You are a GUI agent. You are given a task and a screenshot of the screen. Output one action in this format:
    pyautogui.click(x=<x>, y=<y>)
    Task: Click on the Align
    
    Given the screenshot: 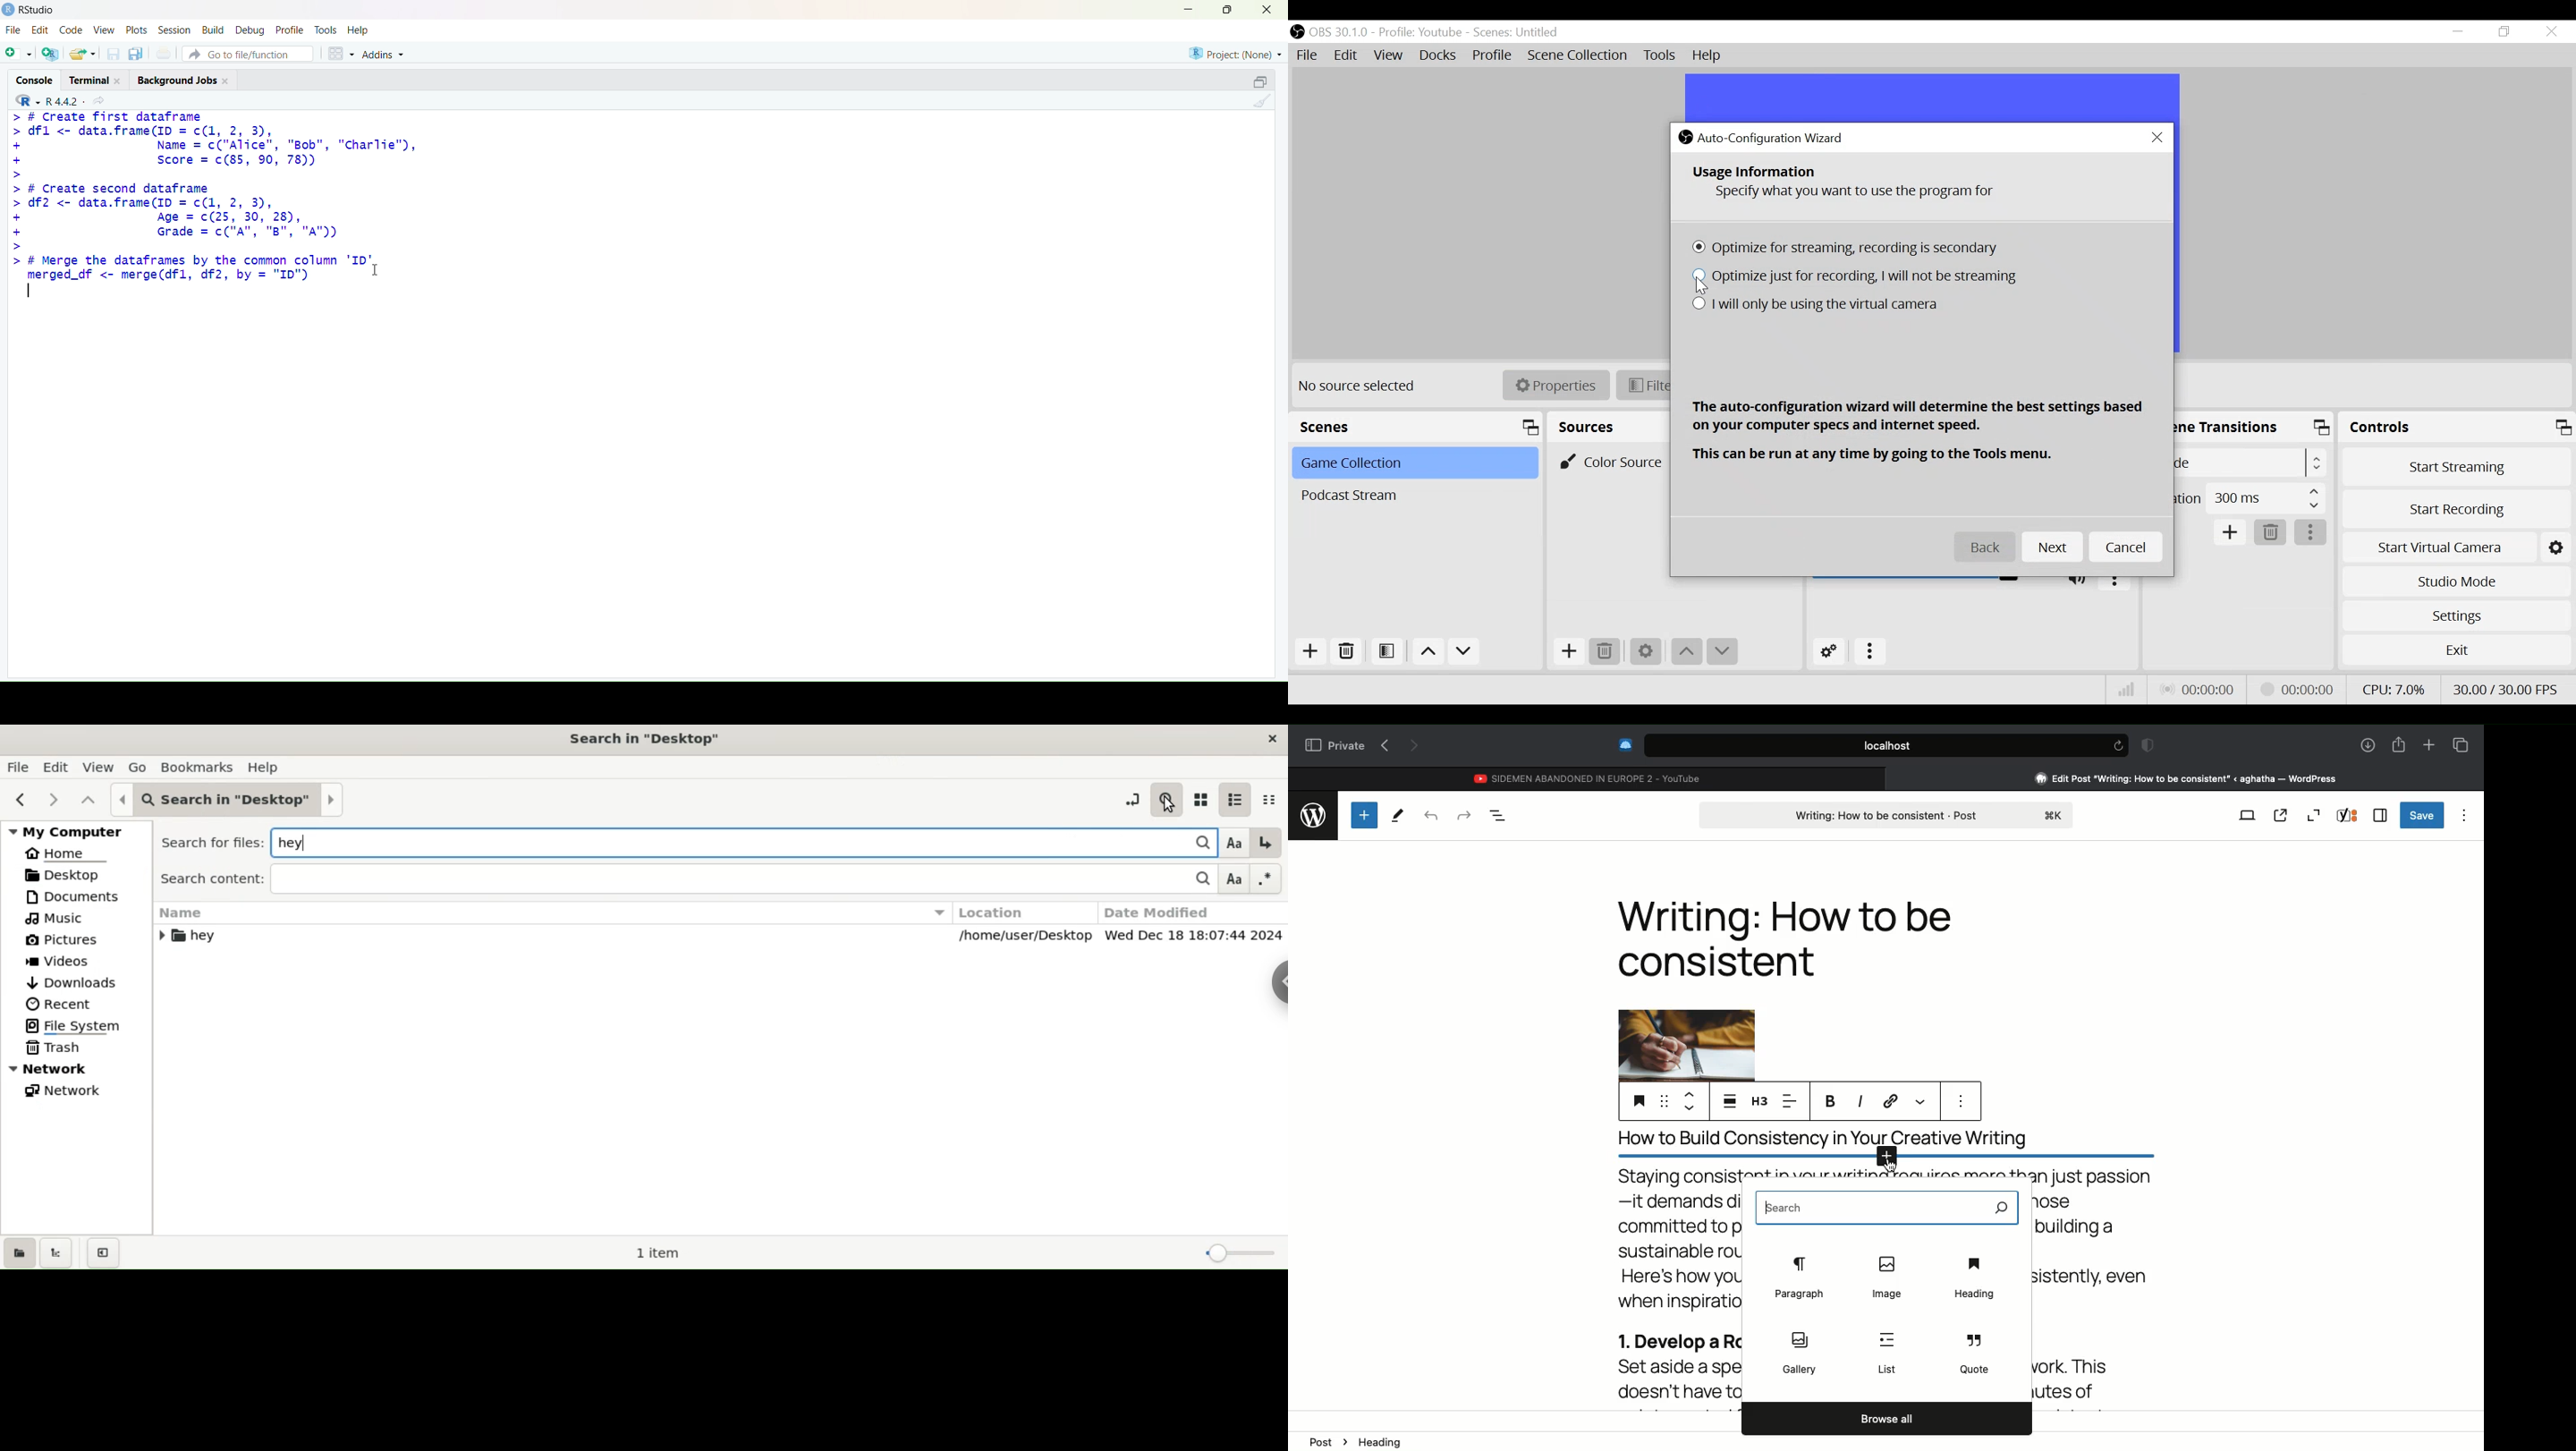 What is the action you would take?
    pyautogui.click(x=1730, y=1103)
    